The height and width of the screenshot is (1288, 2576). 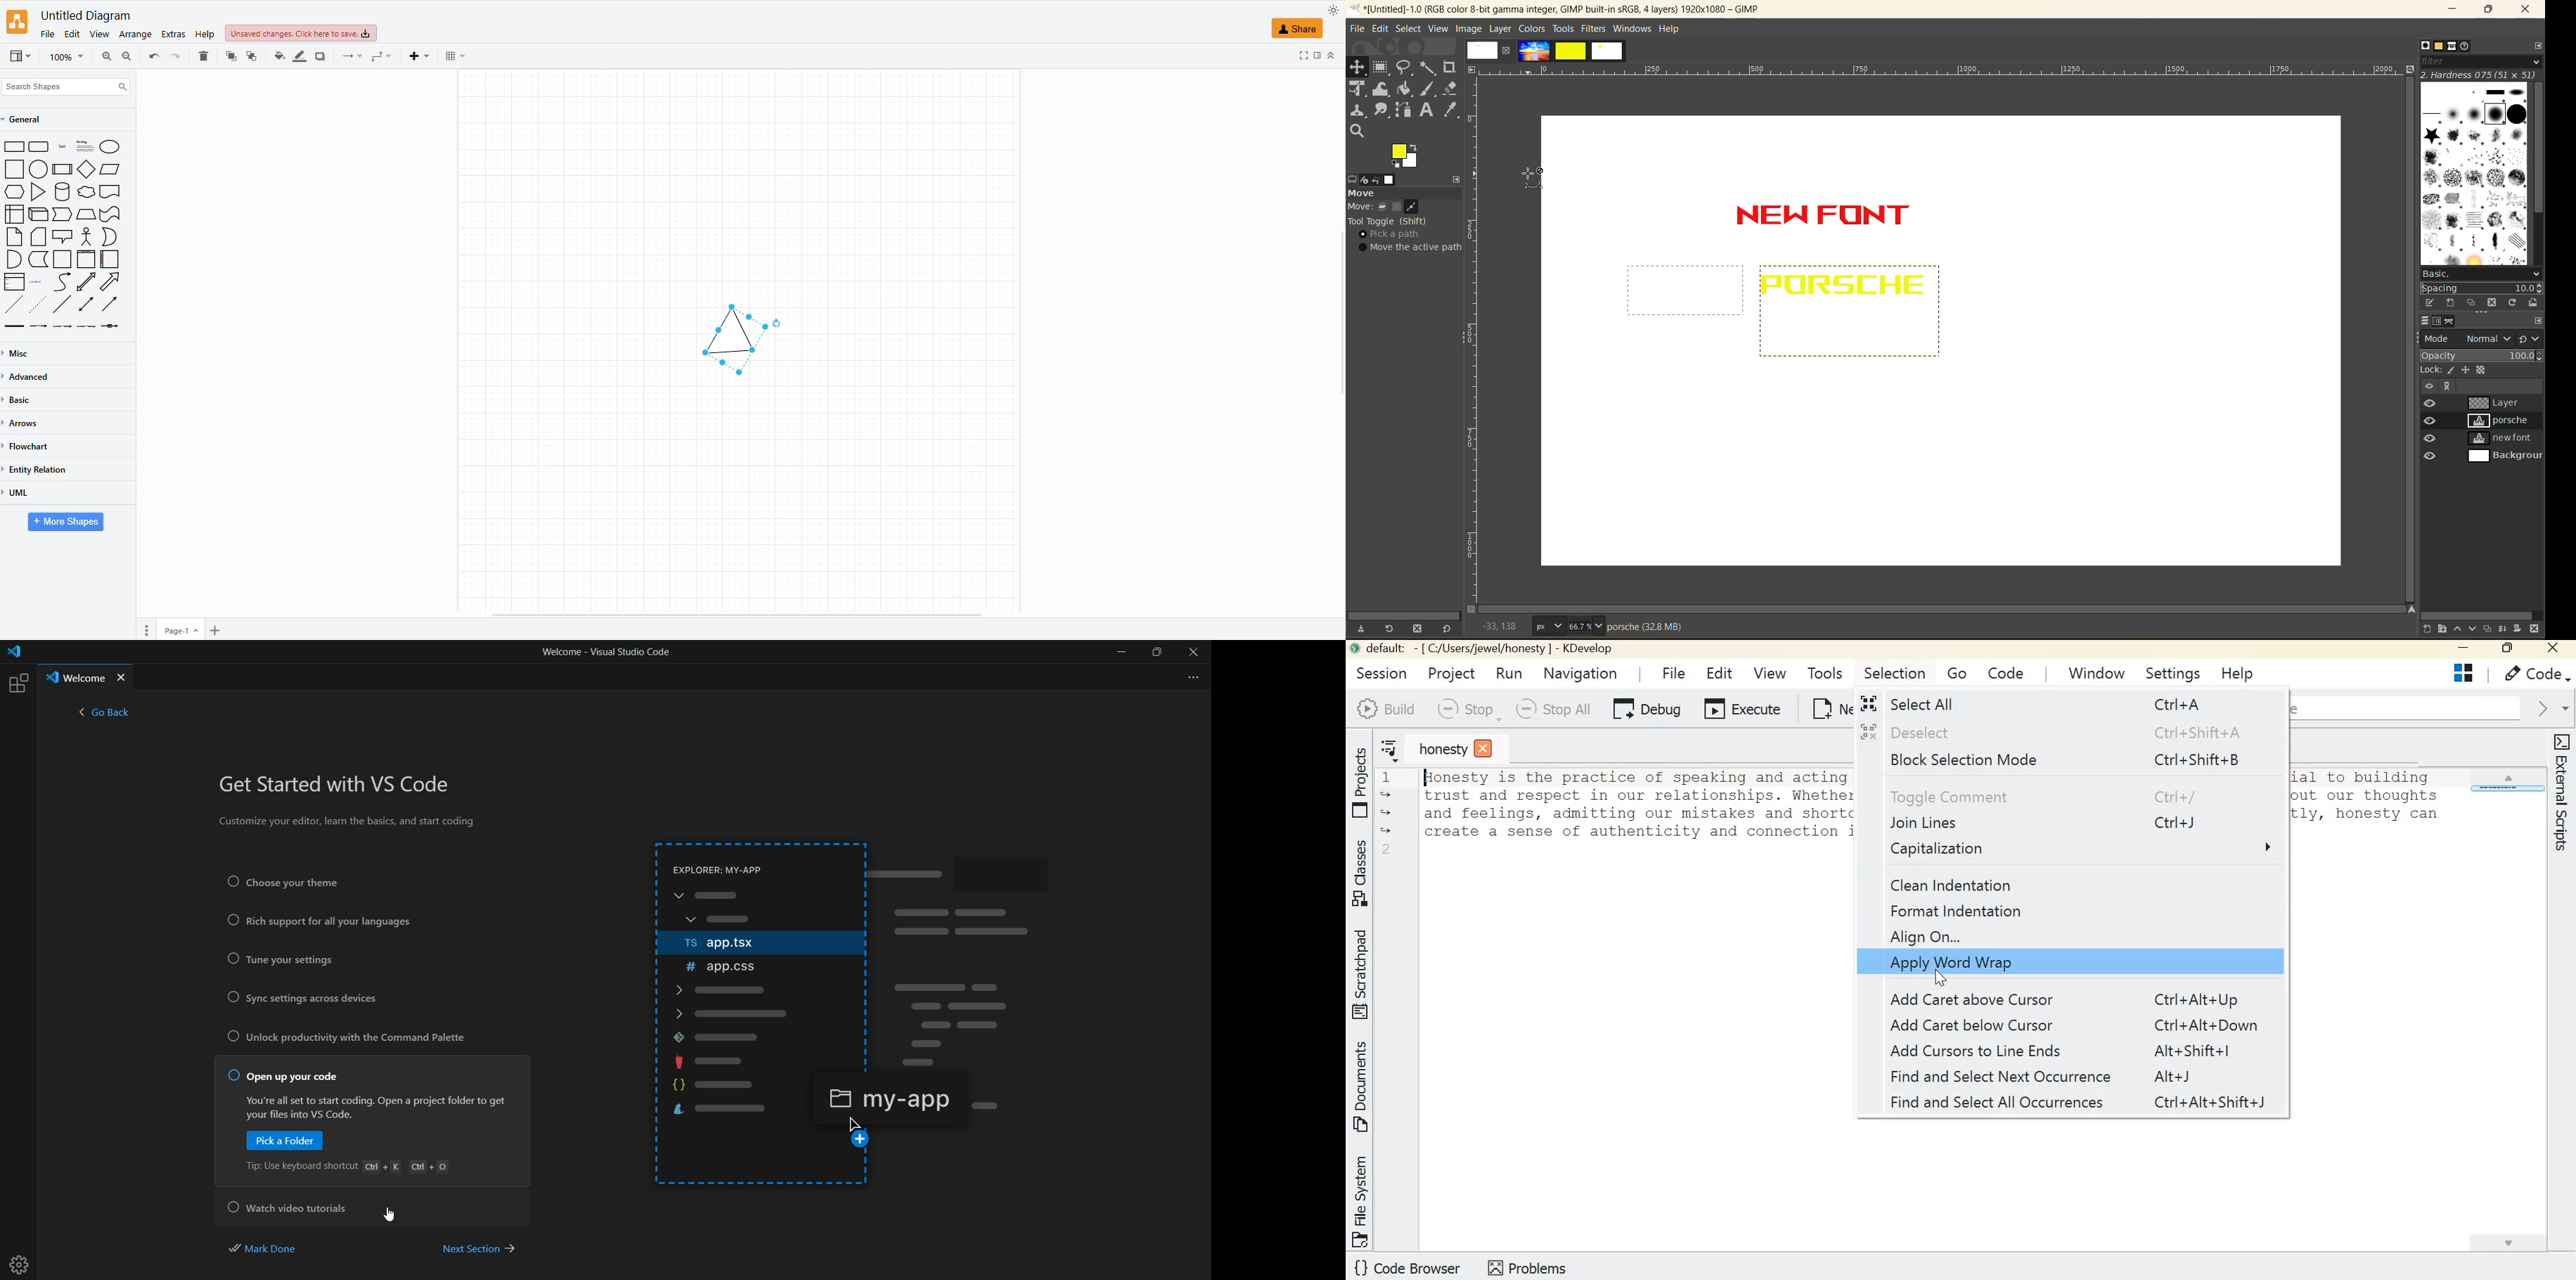 I want to click on more, so click(x=1190, y=676).